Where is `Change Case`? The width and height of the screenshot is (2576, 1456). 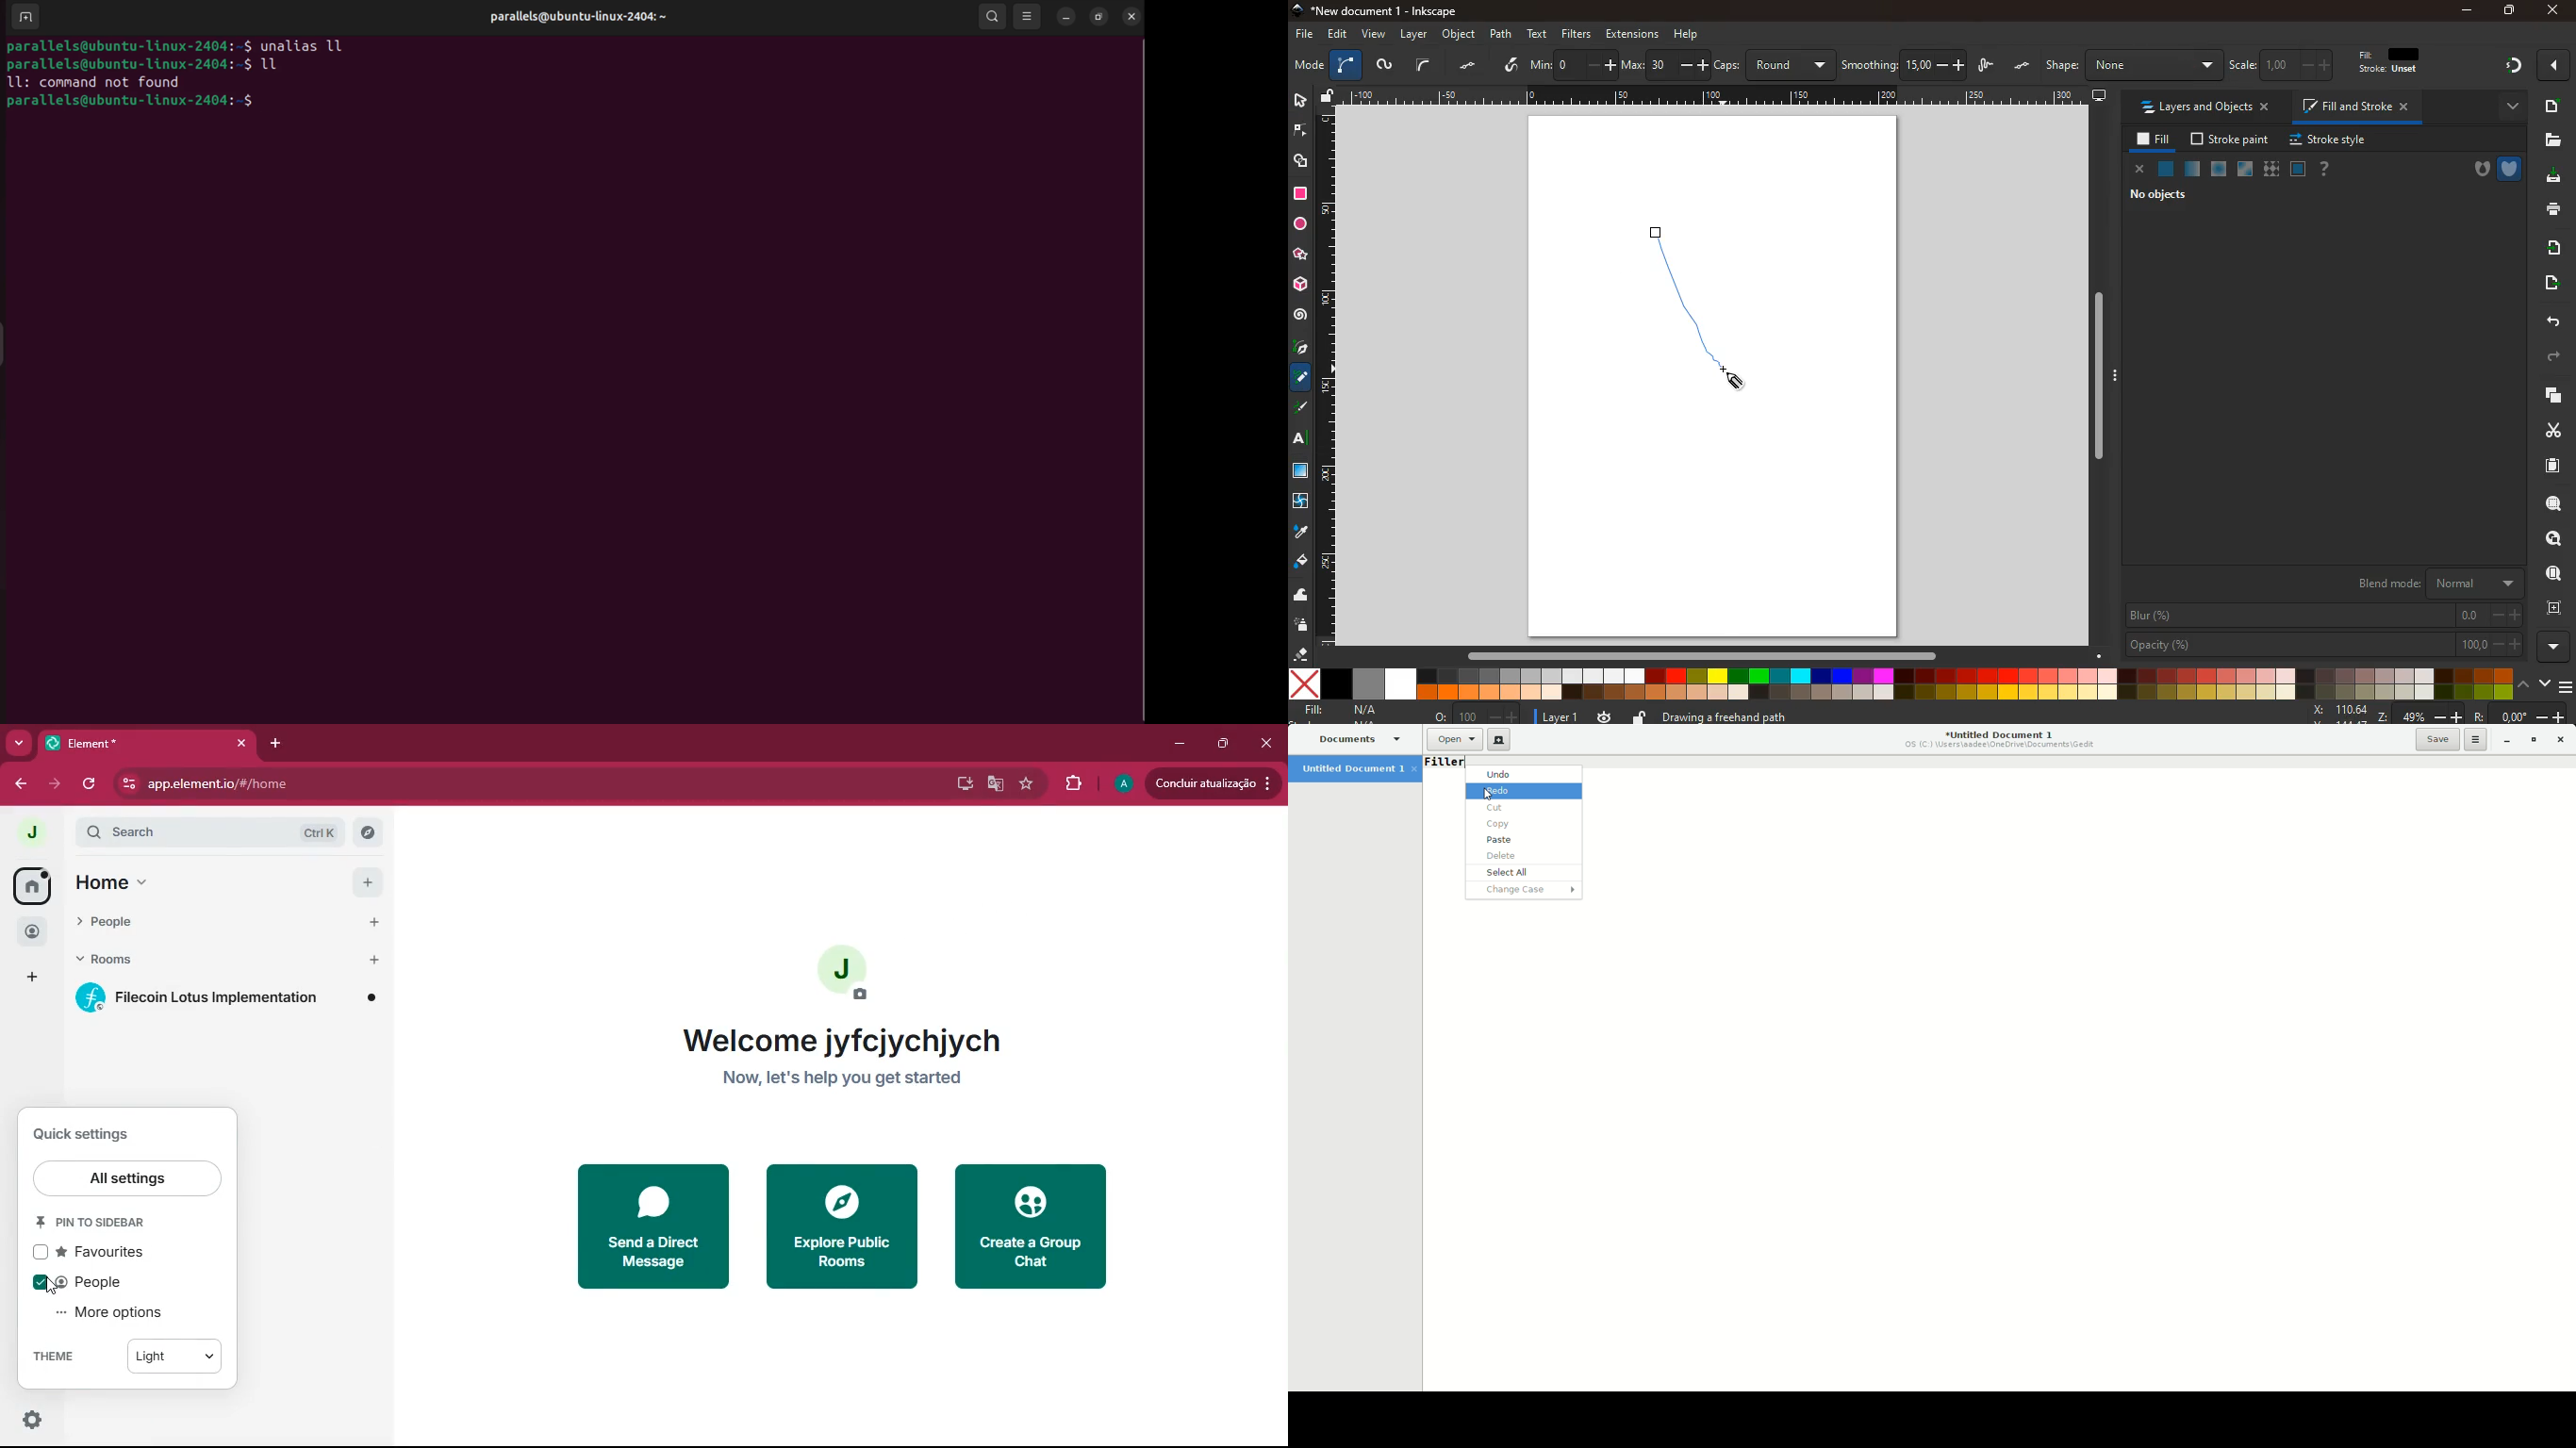
Change Case is located at coordinates (1523, 890).